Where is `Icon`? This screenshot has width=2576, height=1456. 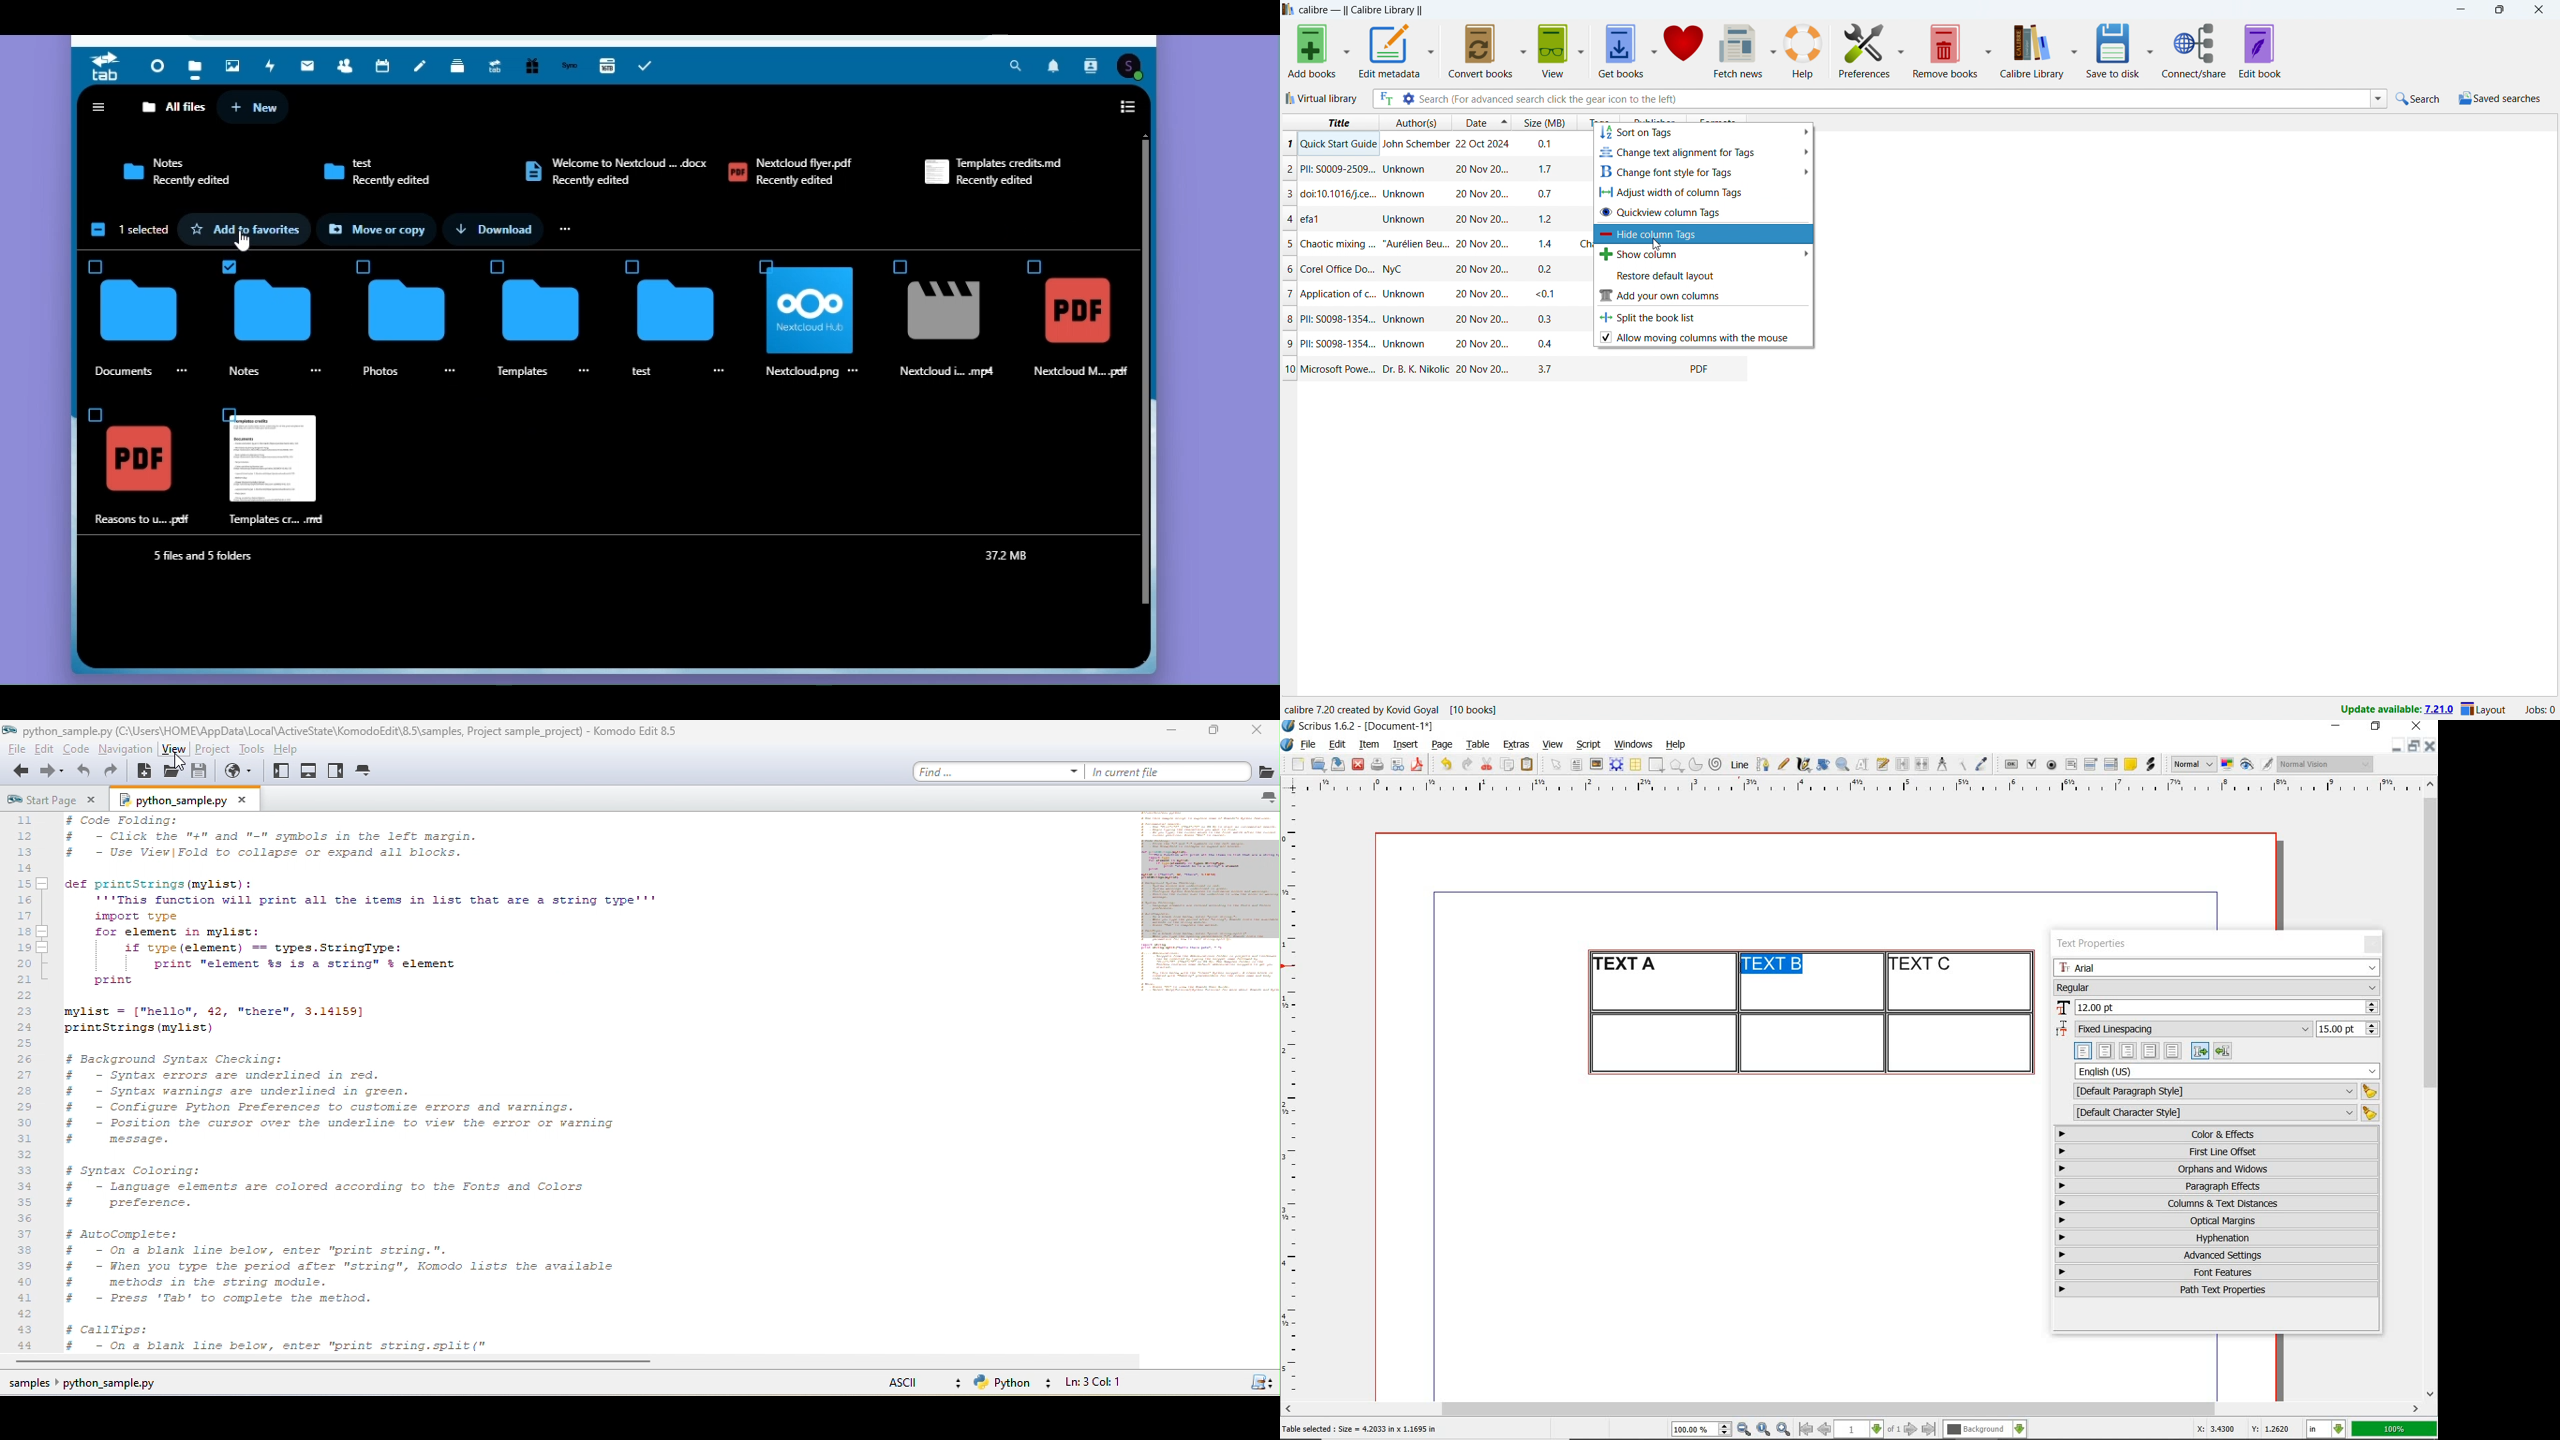 Icon is located at coordinates (934, 175).